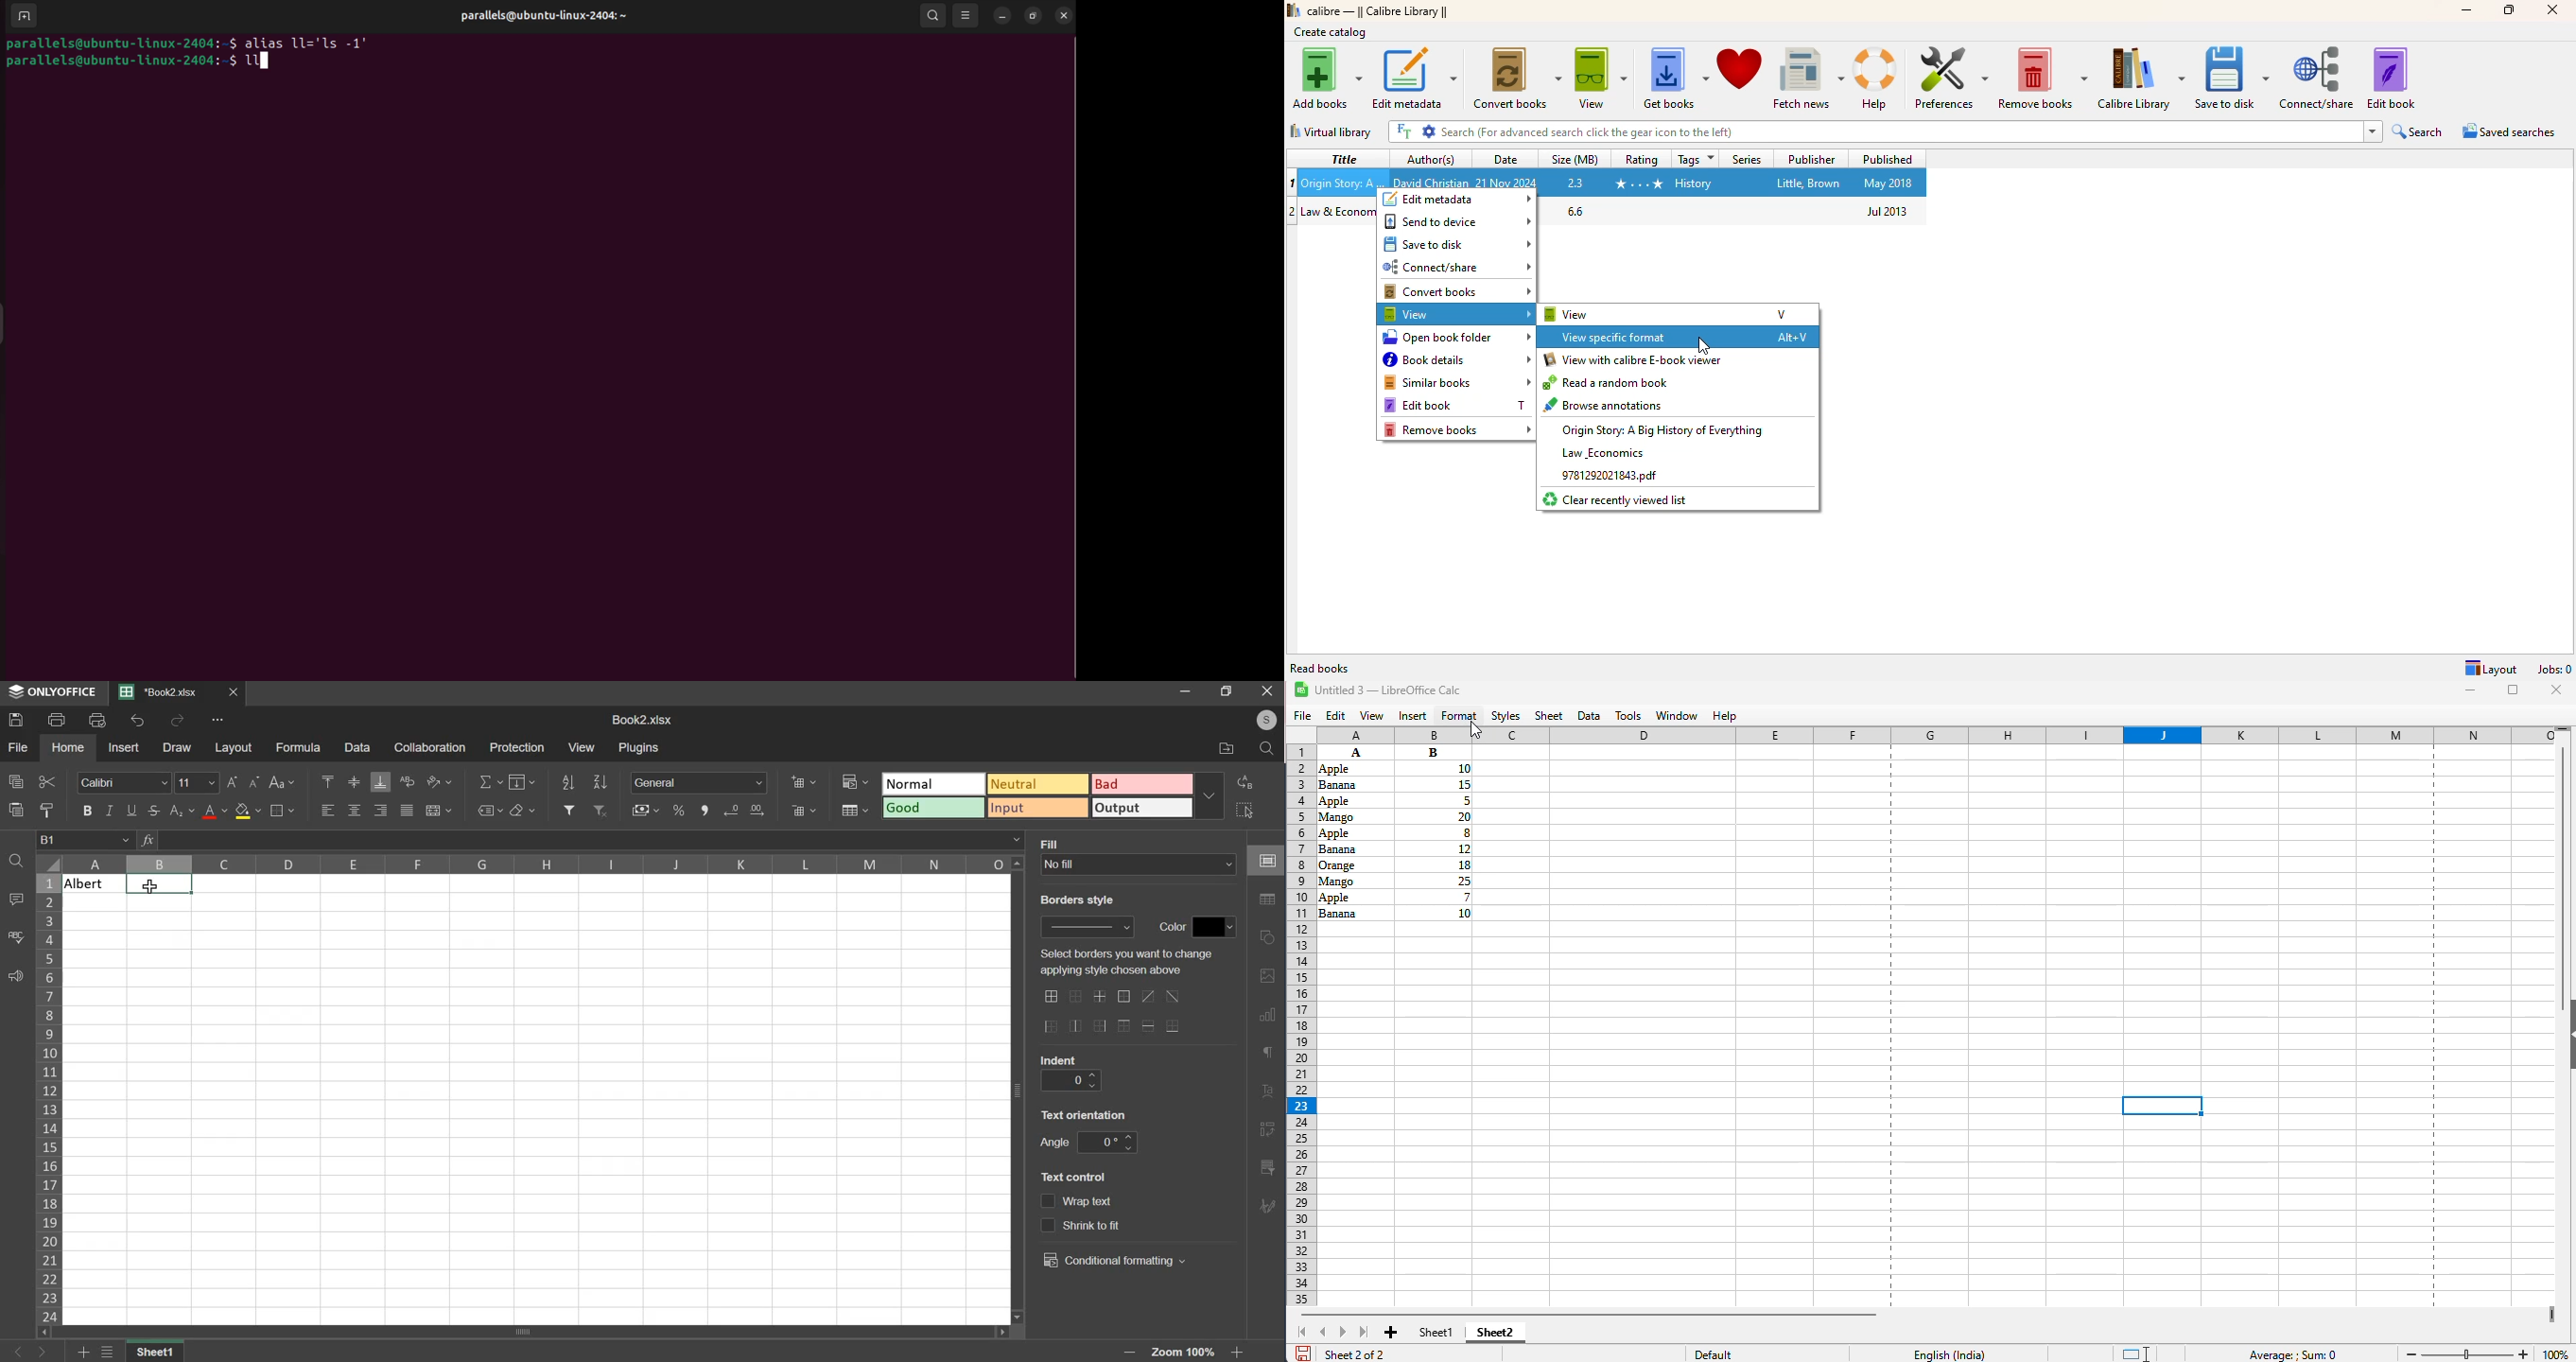 The height and width of the screenshot is (1372, 2576). I want to click on , so click(1271, 1207).